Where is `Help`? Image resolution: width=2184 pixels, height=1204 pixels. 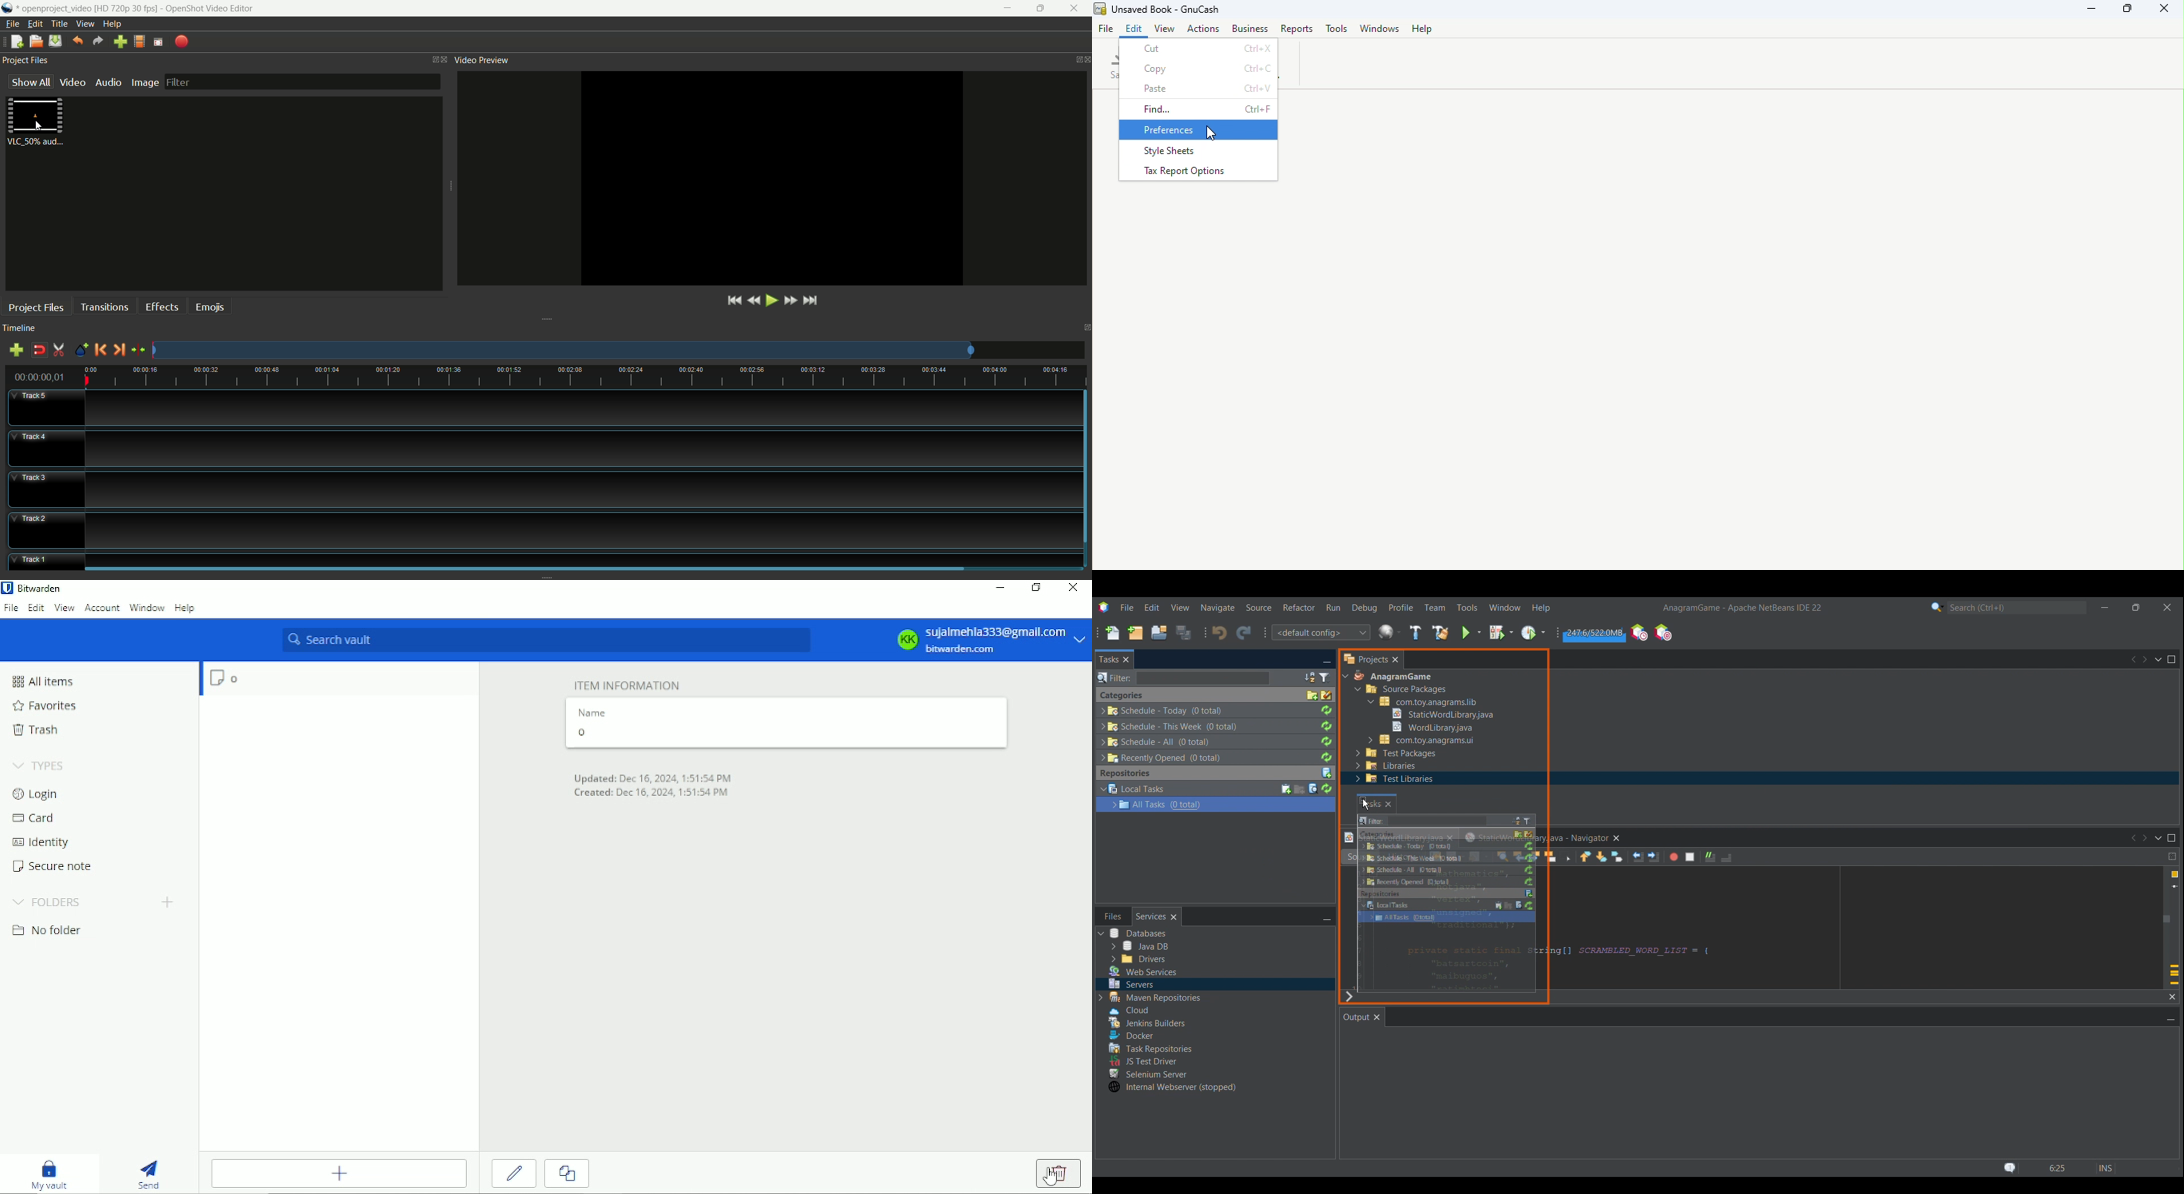
Help is located at coordinates (1431, 26).